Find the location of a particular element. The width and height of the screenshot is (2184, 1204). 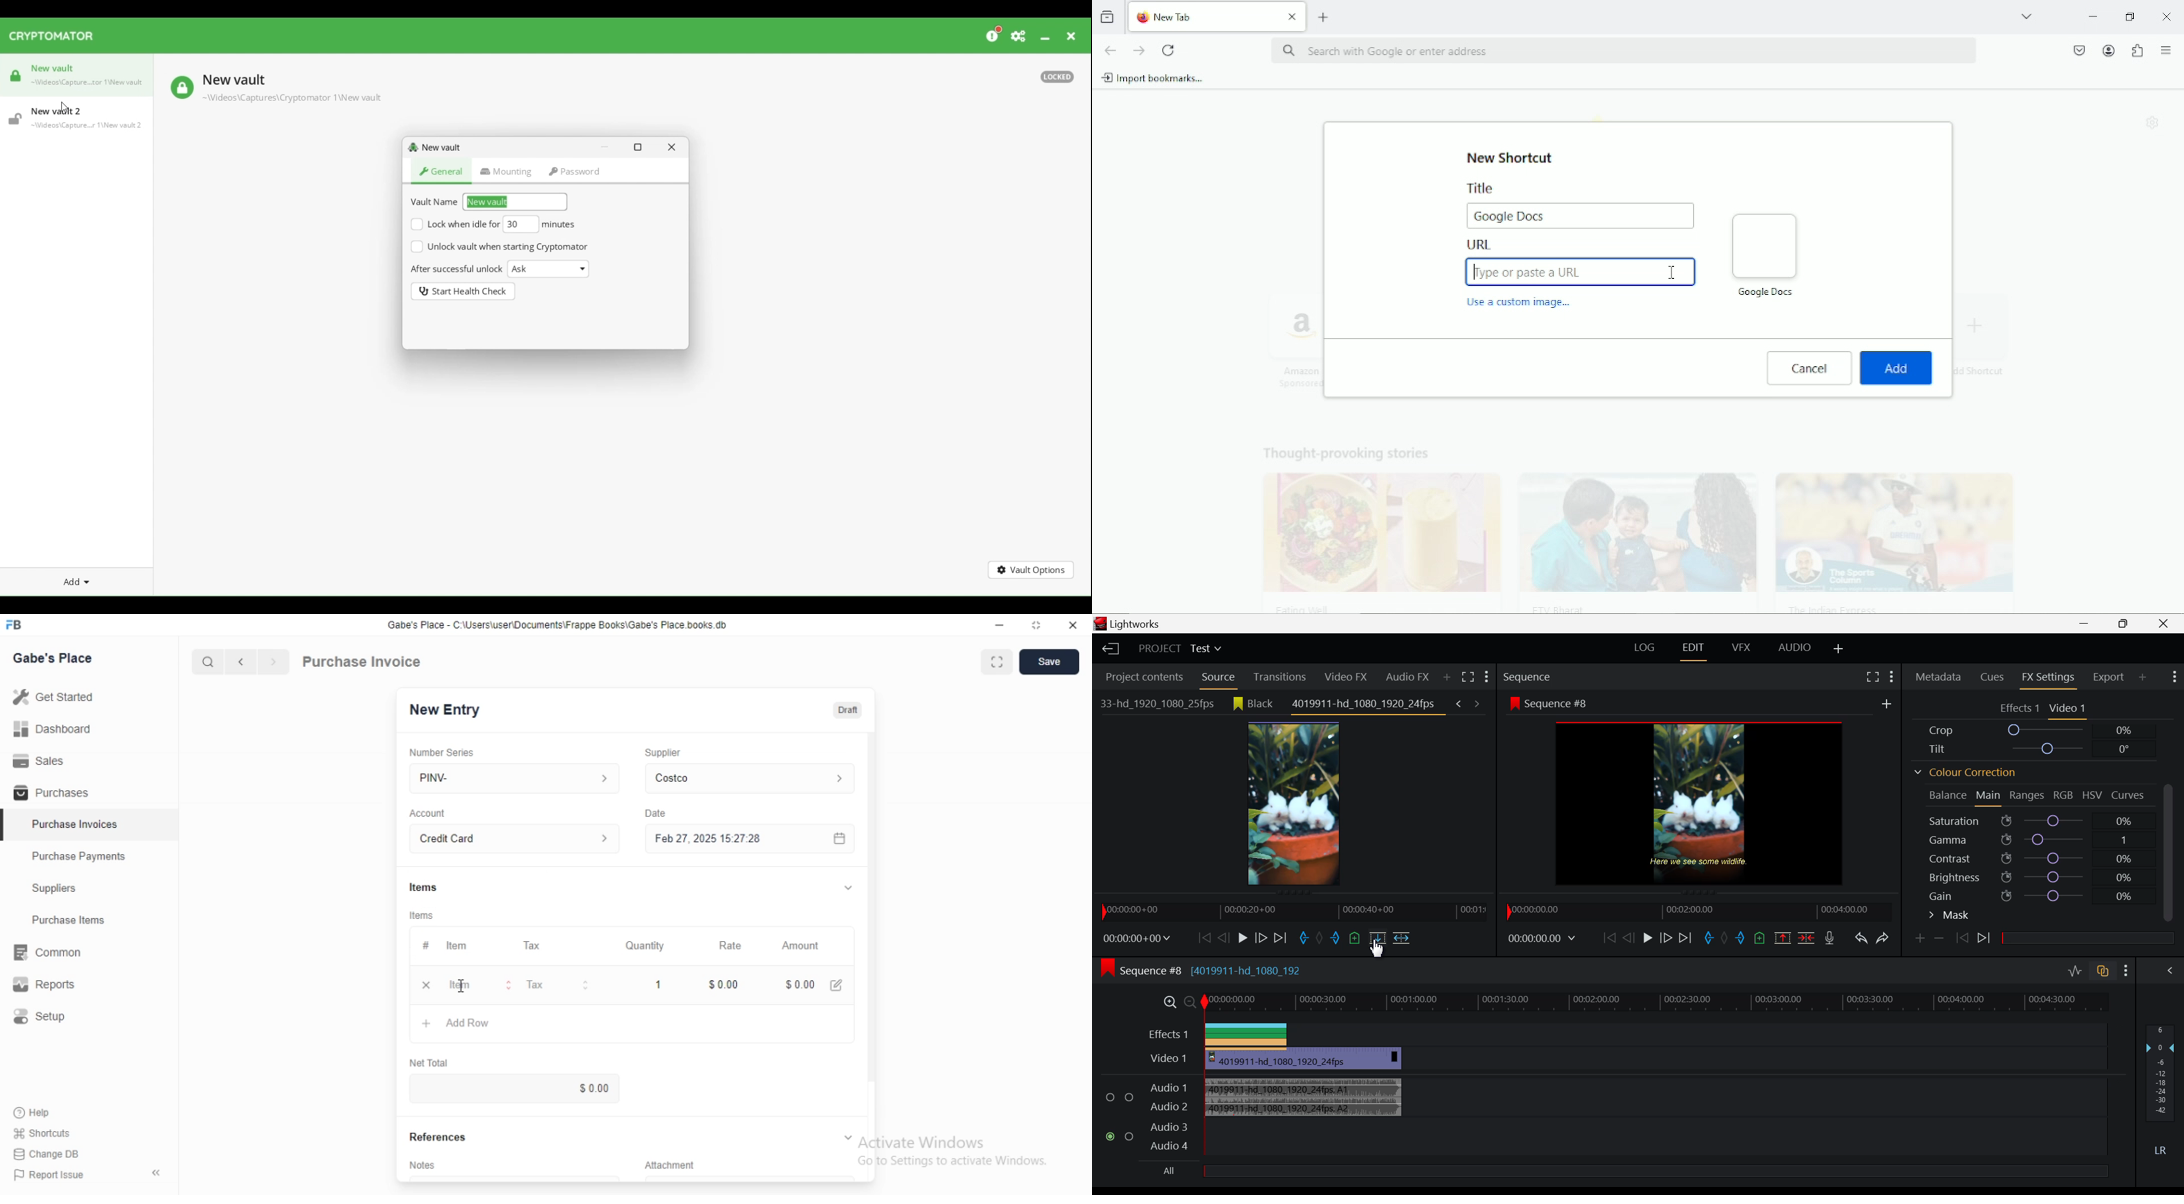

Remove all marks is located at coordinates (1321, 939).